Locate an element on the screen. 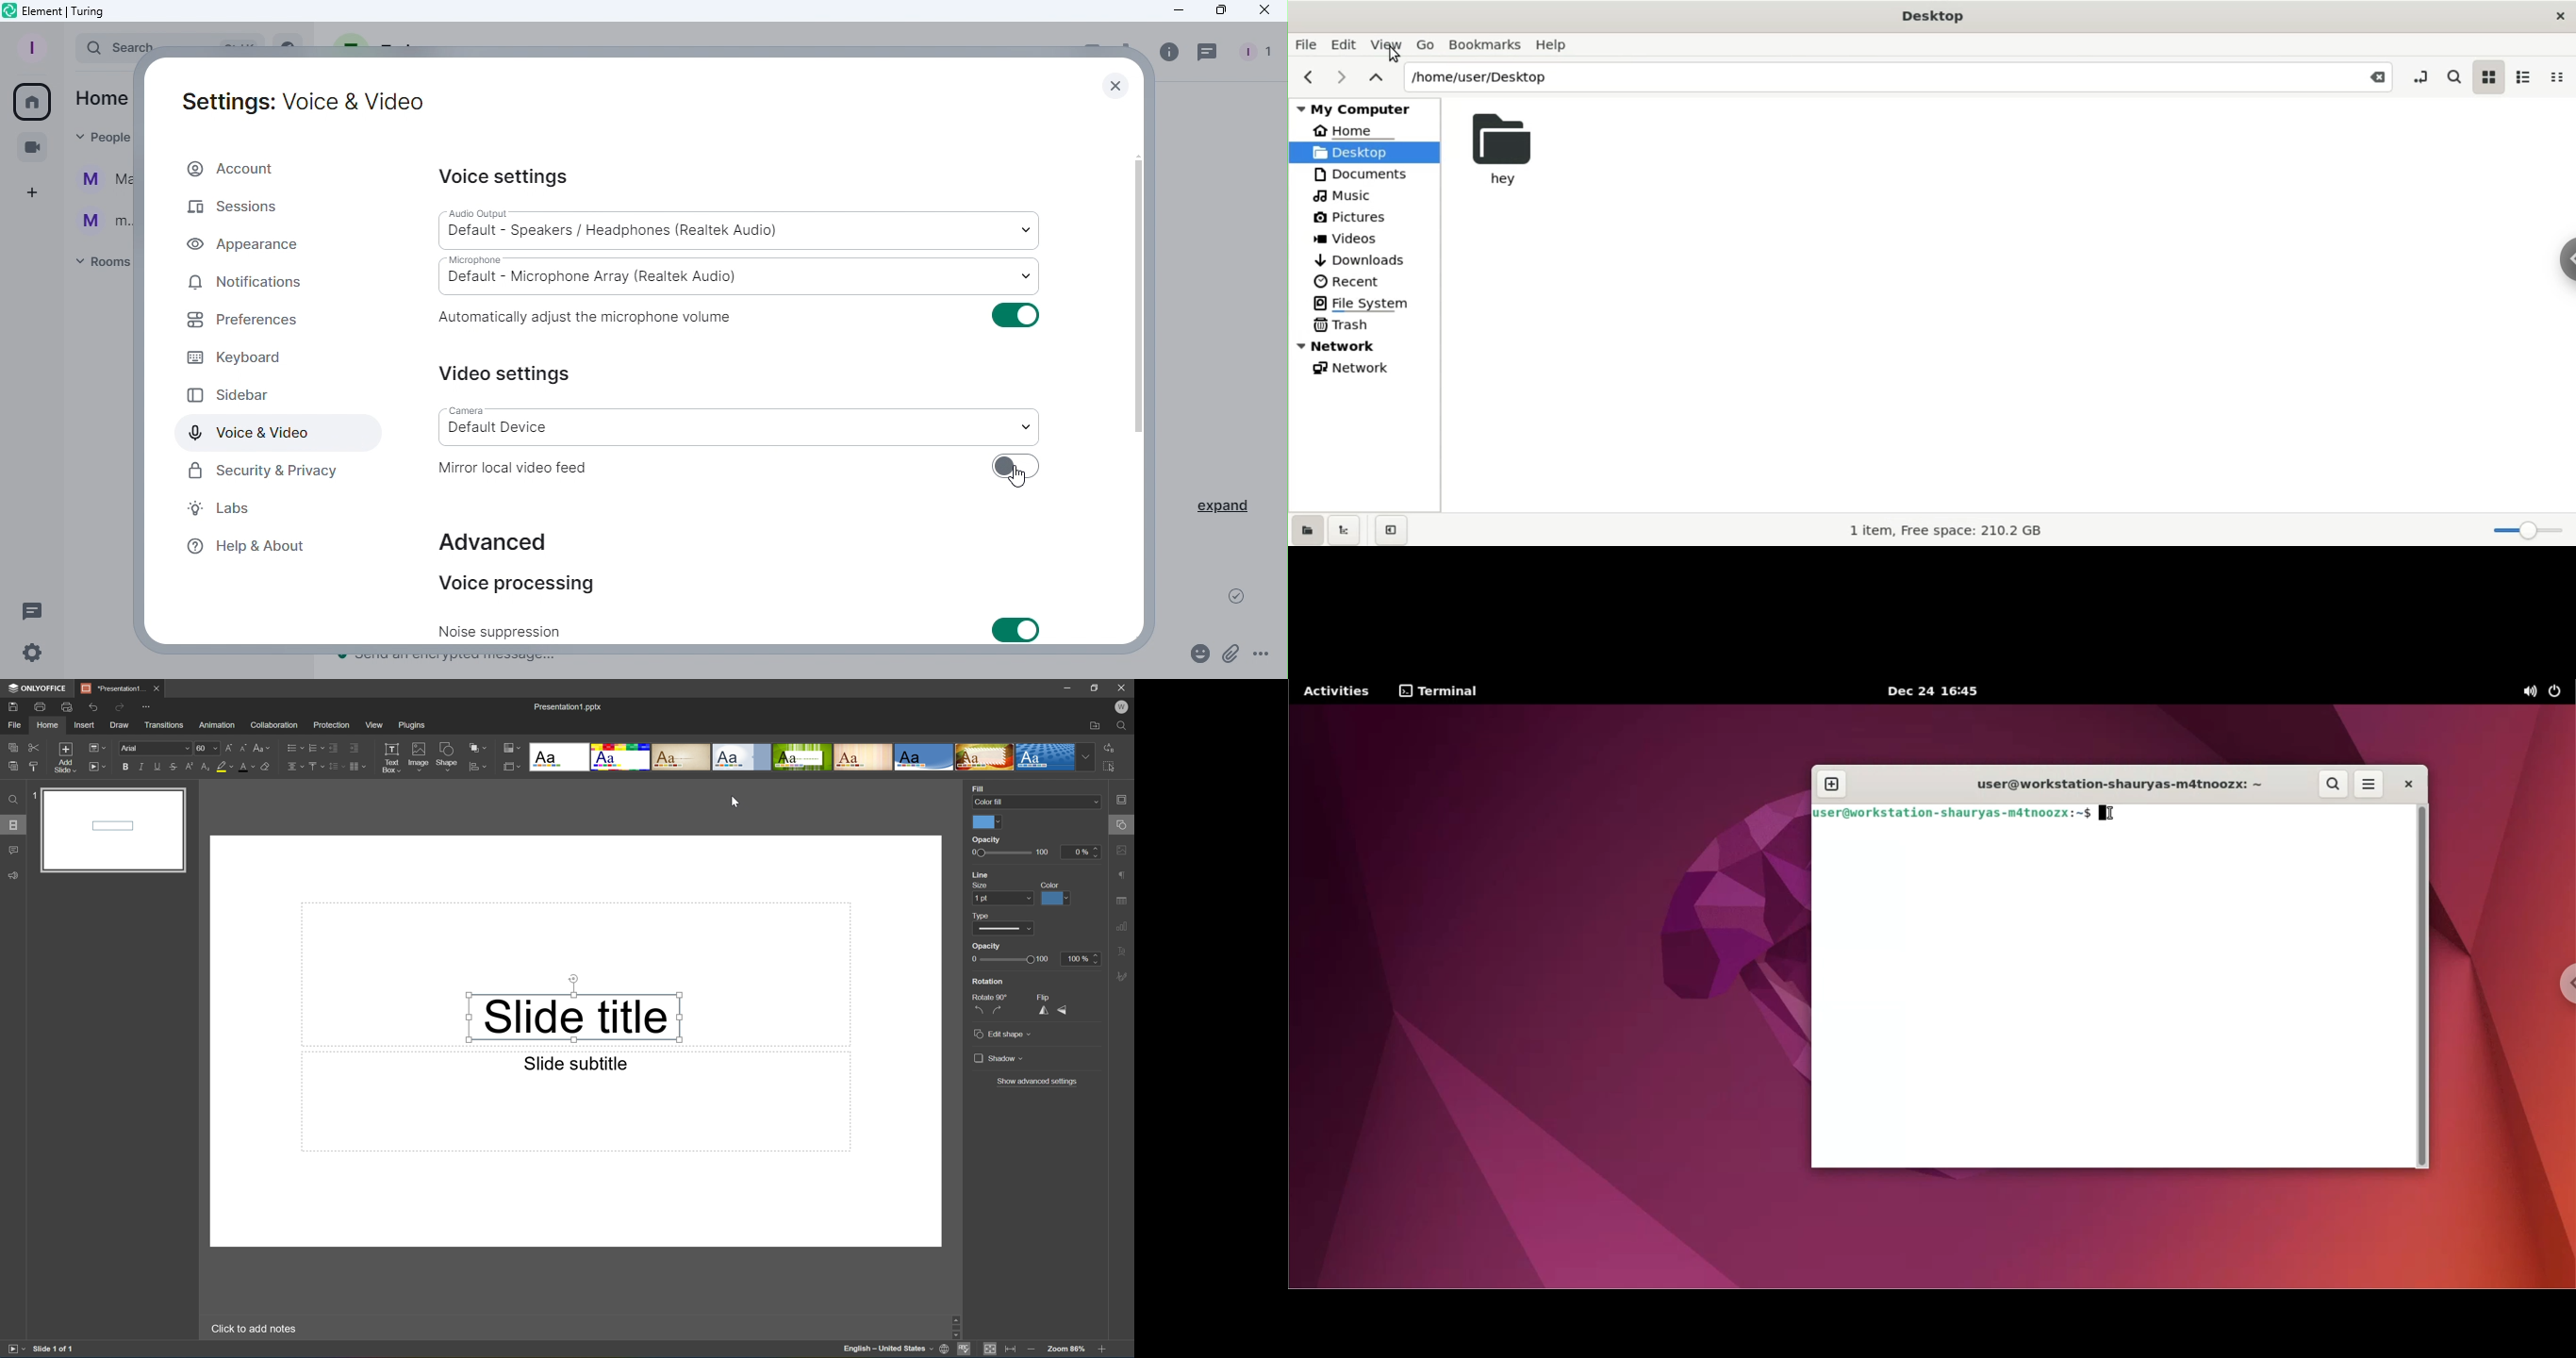 The width and height of the screenshot is (2576, 1372). Scroll Down is located at coordinates (1100, 1338).